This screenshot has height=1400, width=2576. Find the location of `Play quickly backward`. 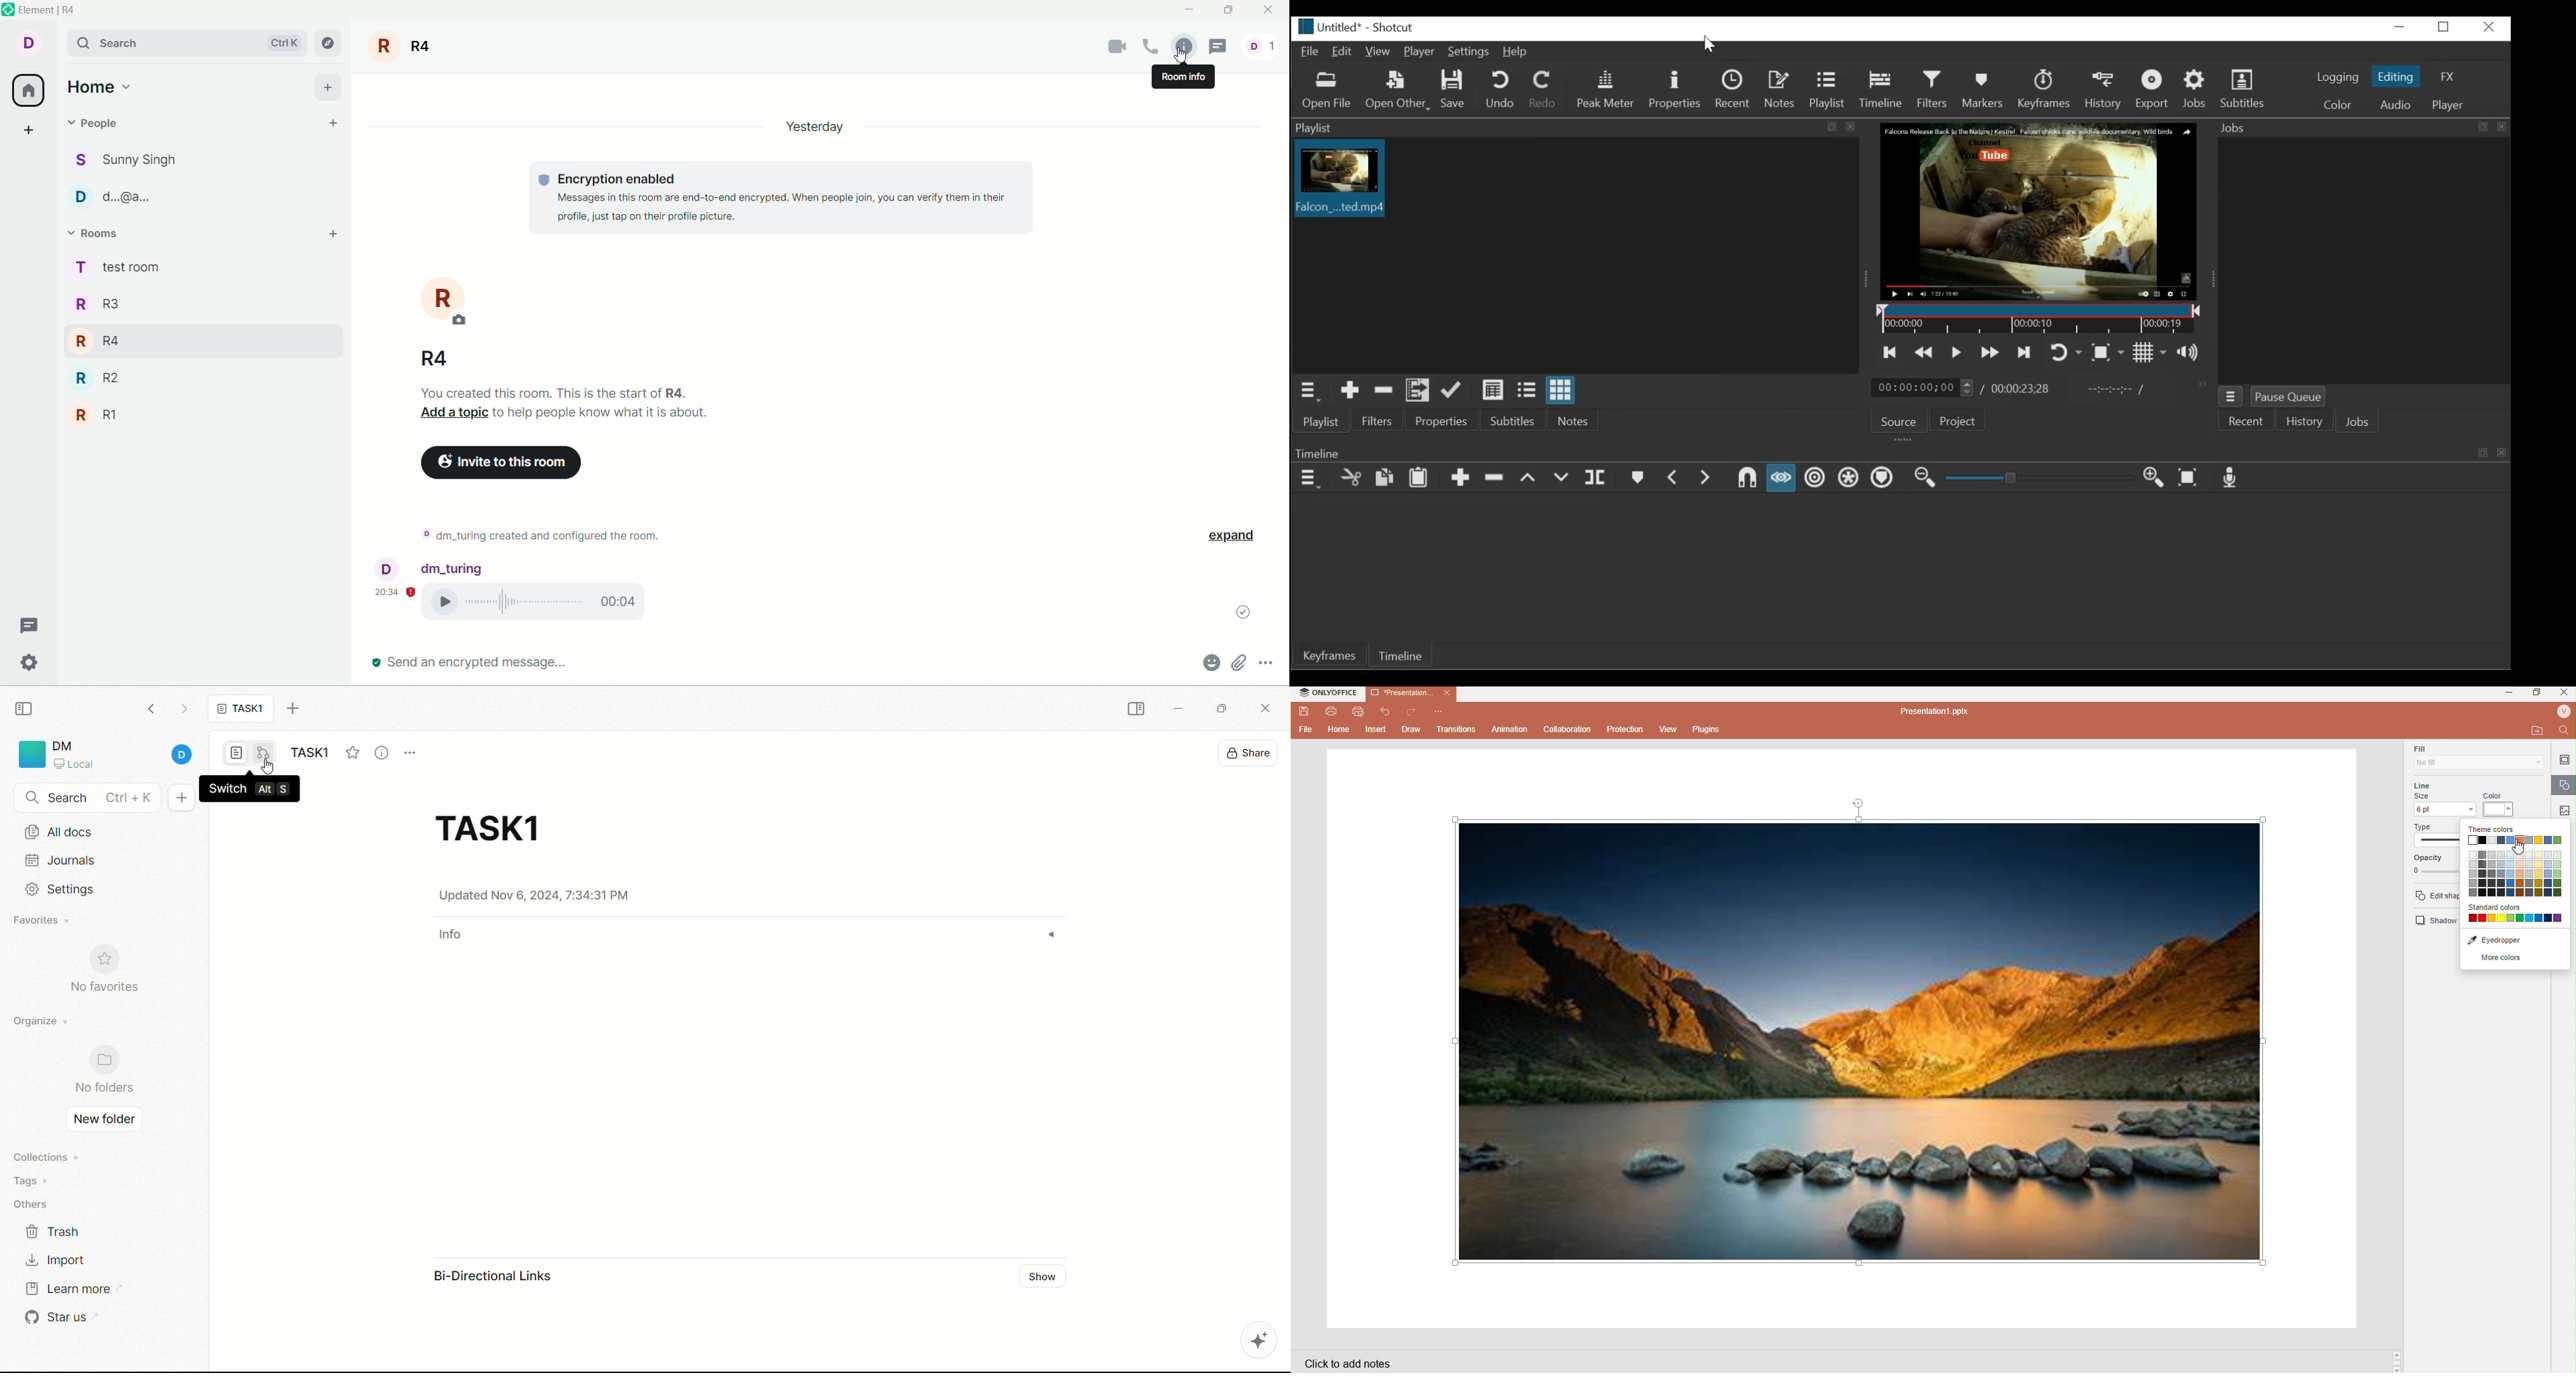

Play quickly backward is located at coordinates (1925, 352).